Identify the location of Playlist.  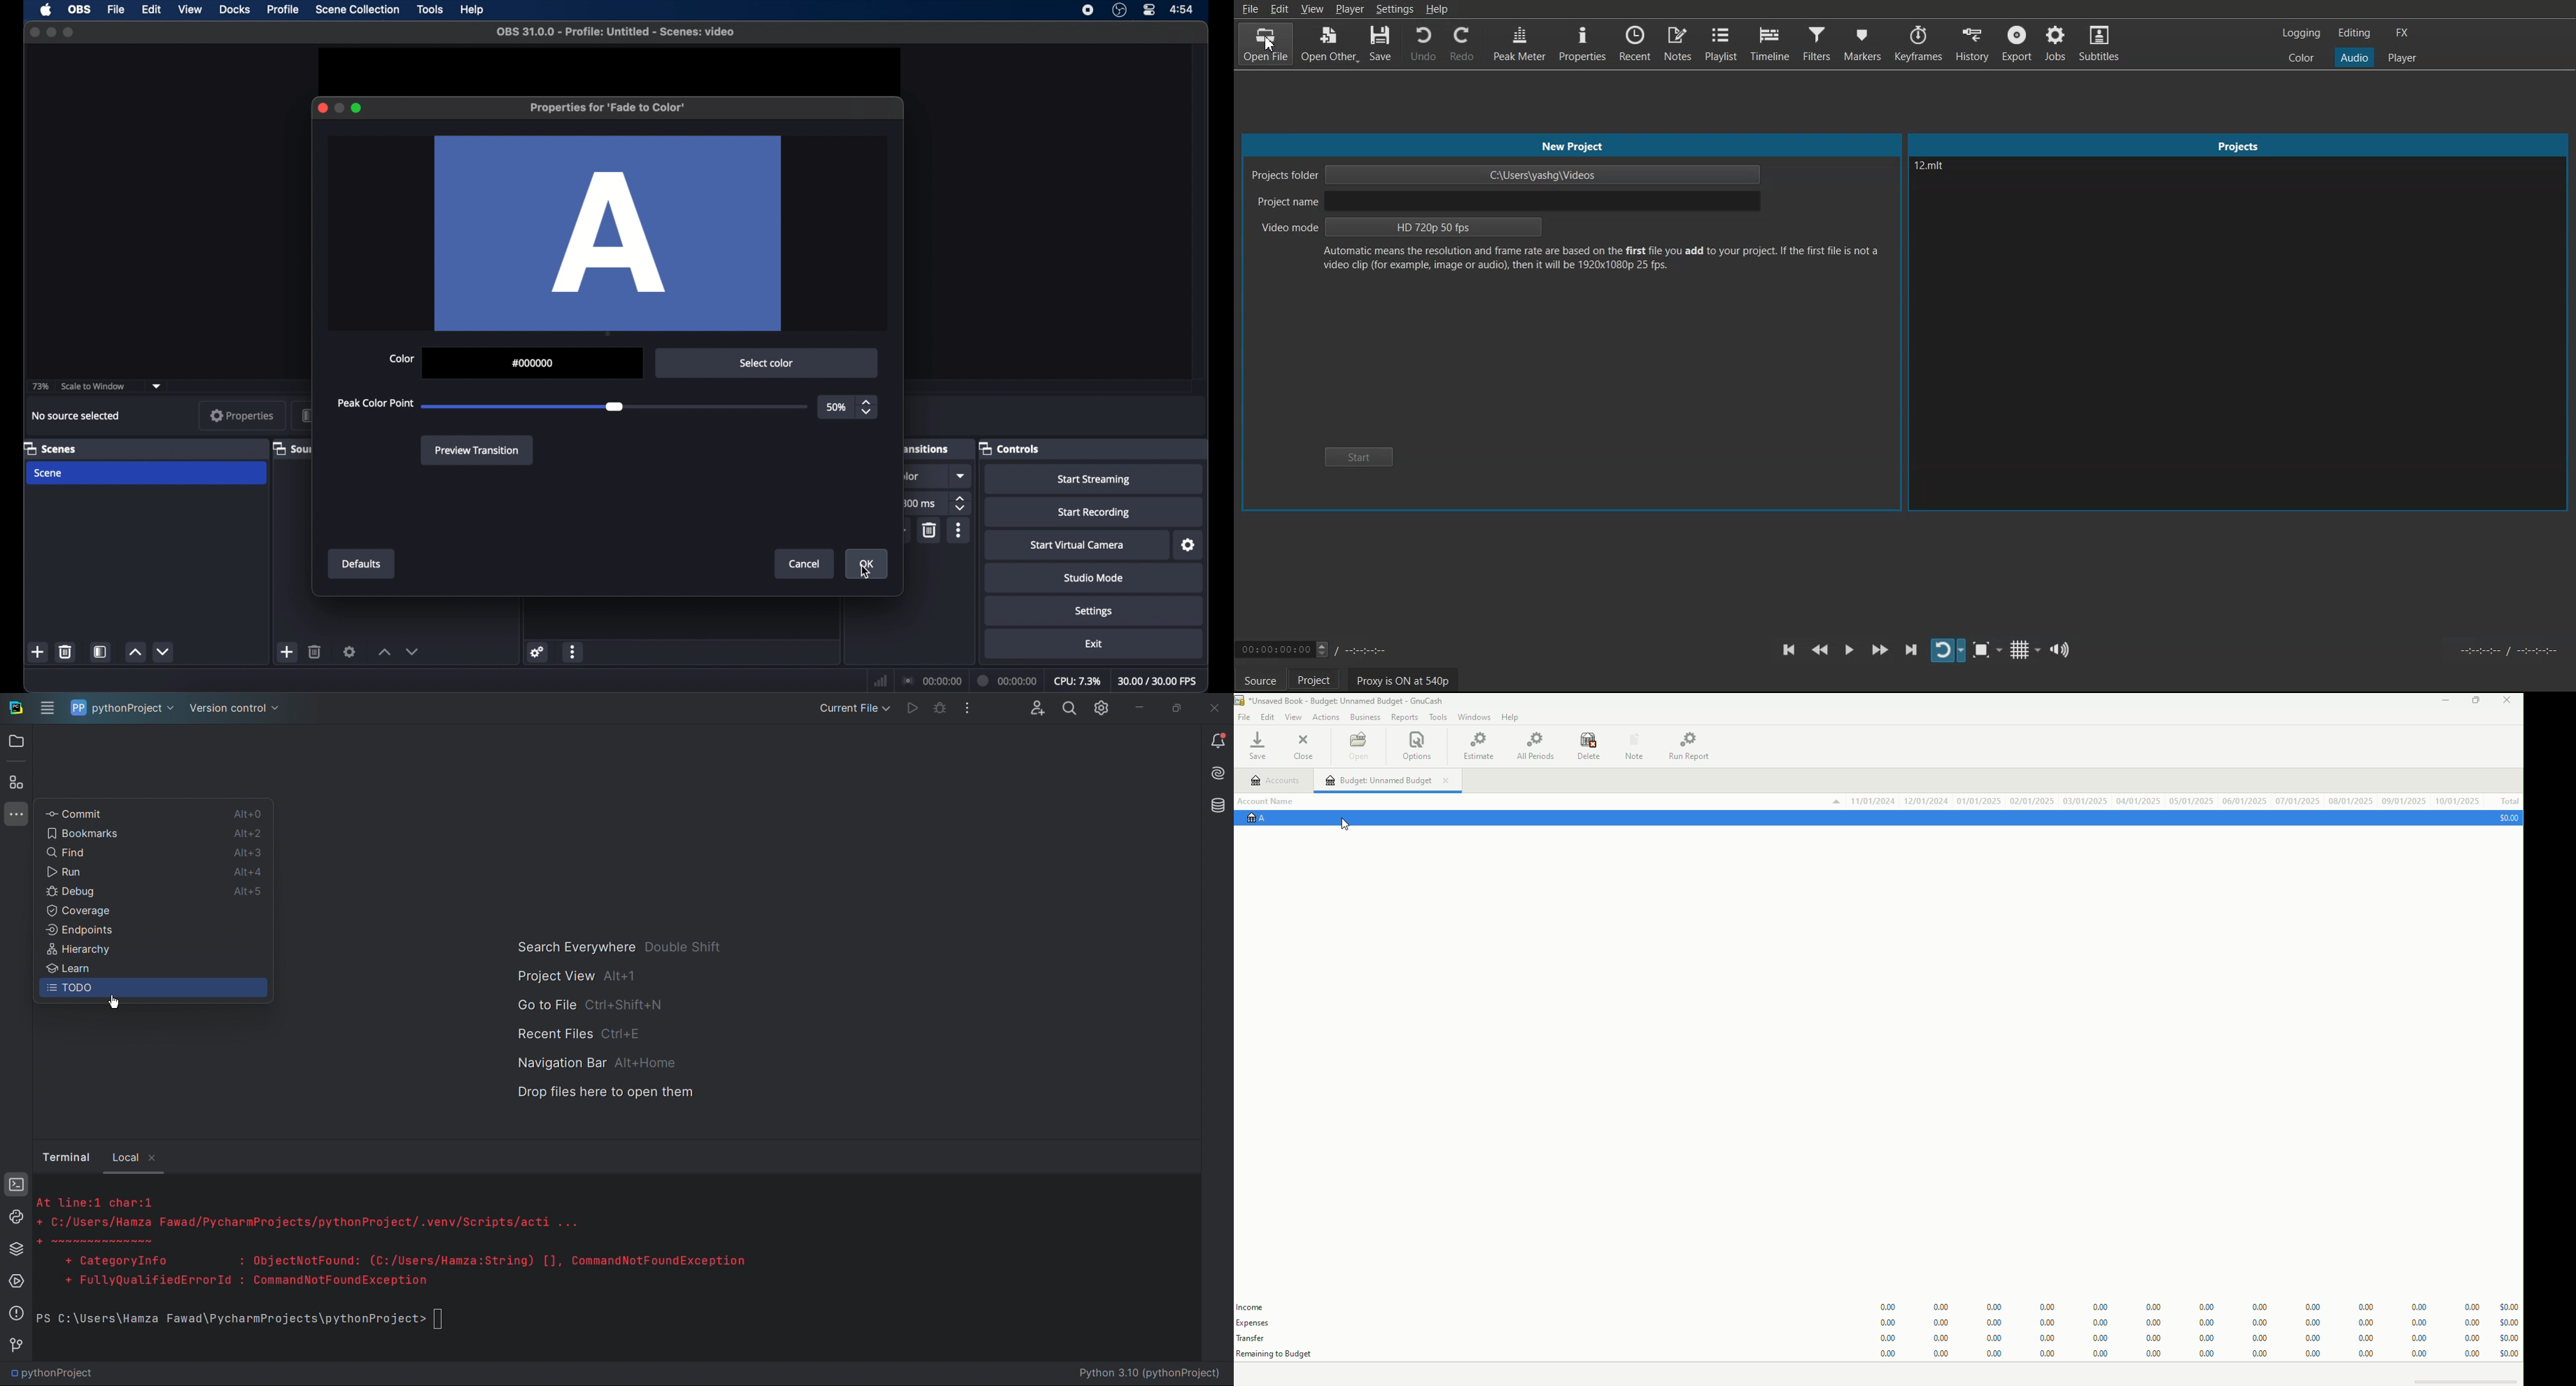
(1721, 43).